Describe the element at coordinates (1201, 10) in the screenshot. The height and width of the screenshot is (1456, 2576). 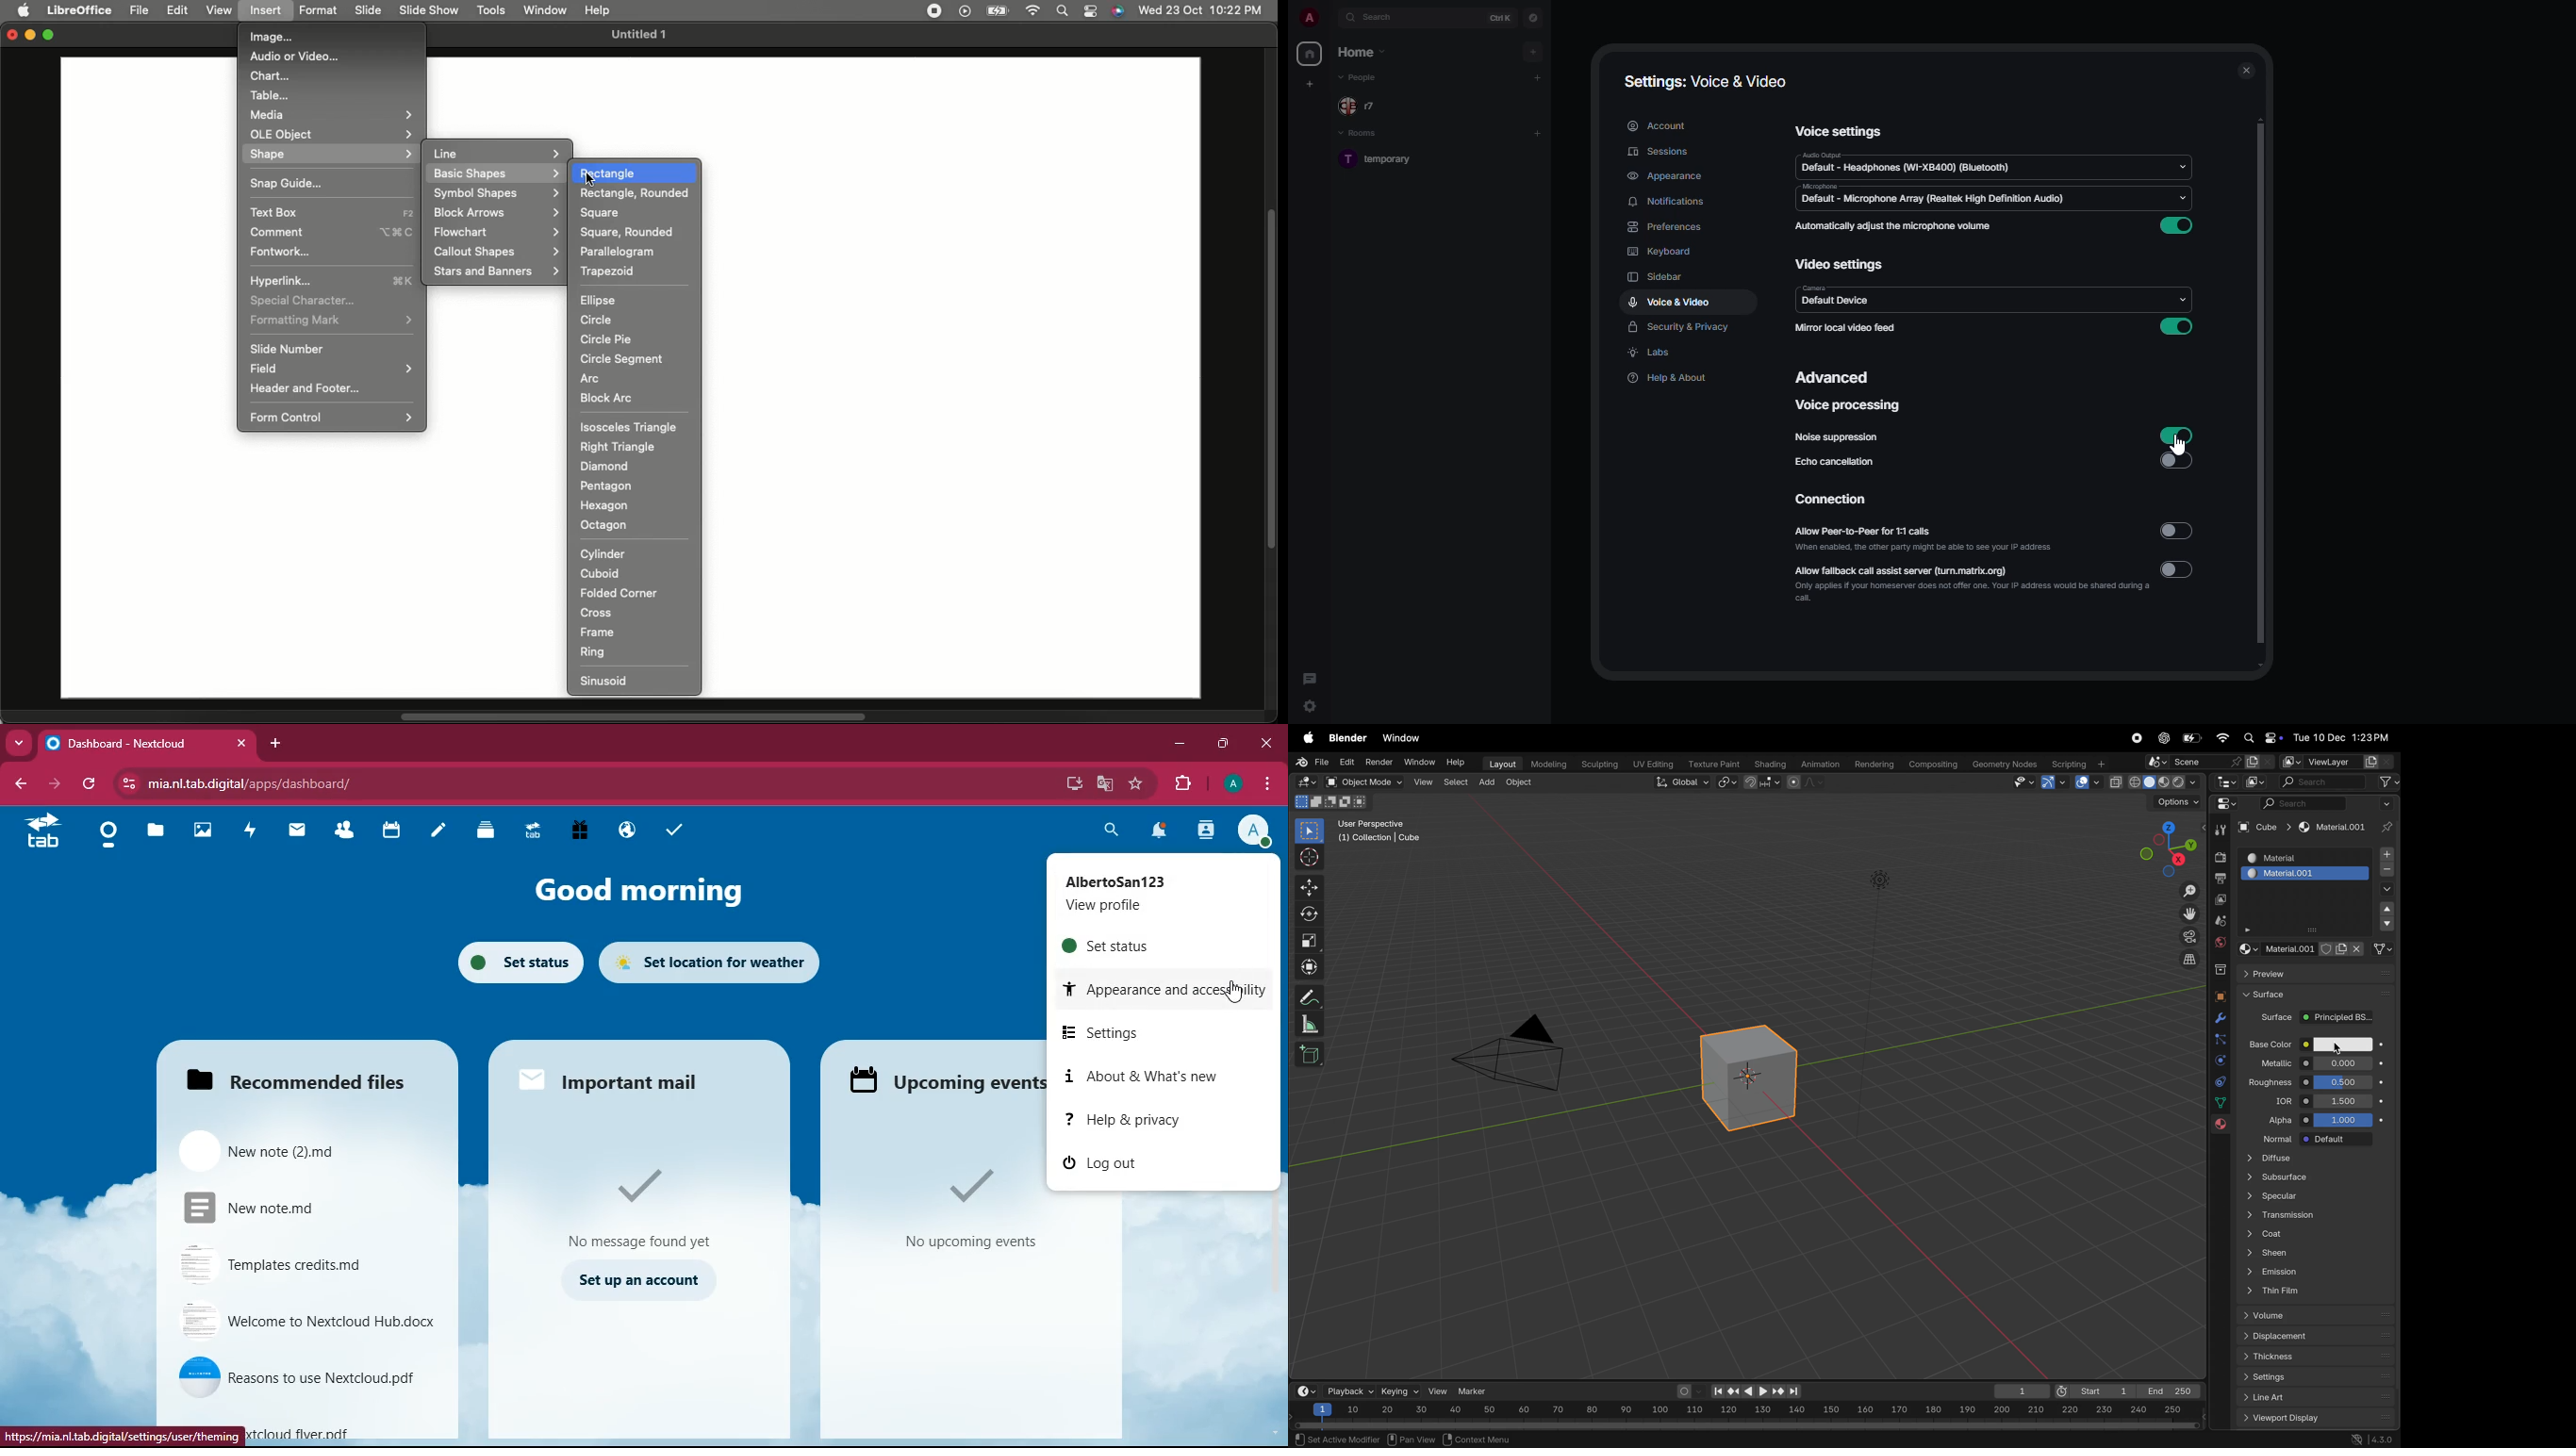
I see `Date/time` at that location.